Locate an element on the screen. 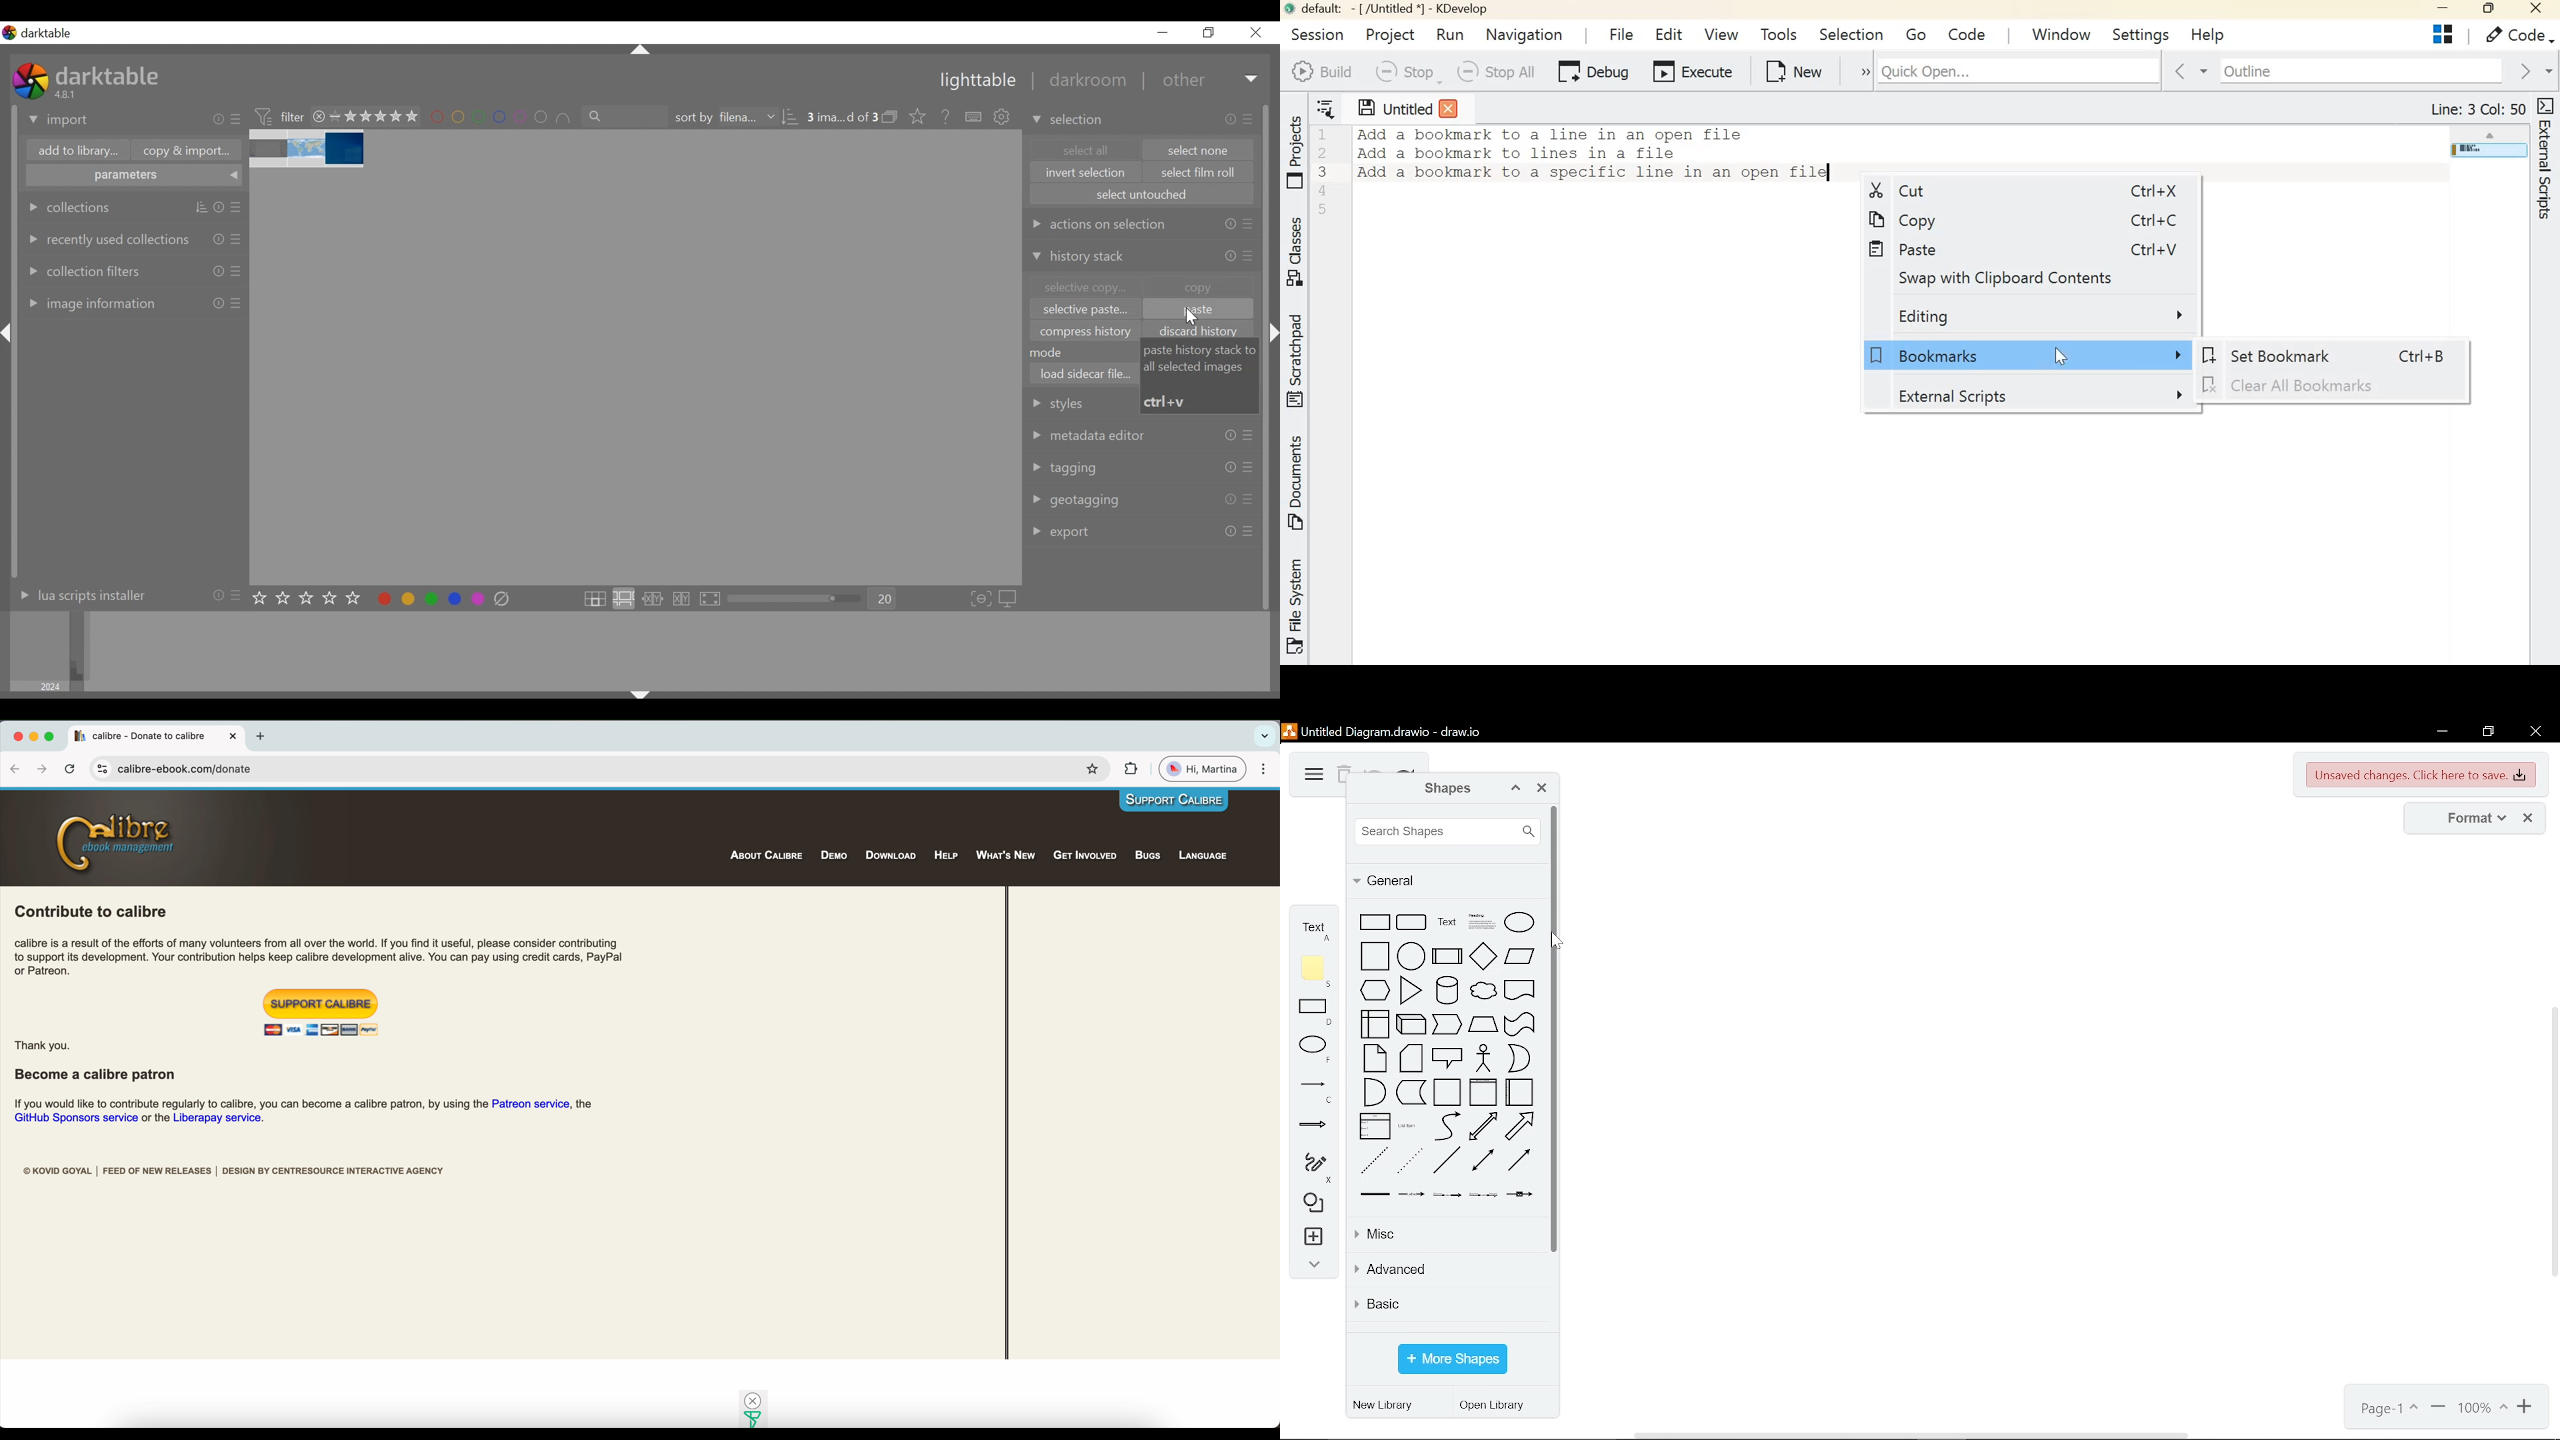  minimize is located at coordinates (2440, 732).